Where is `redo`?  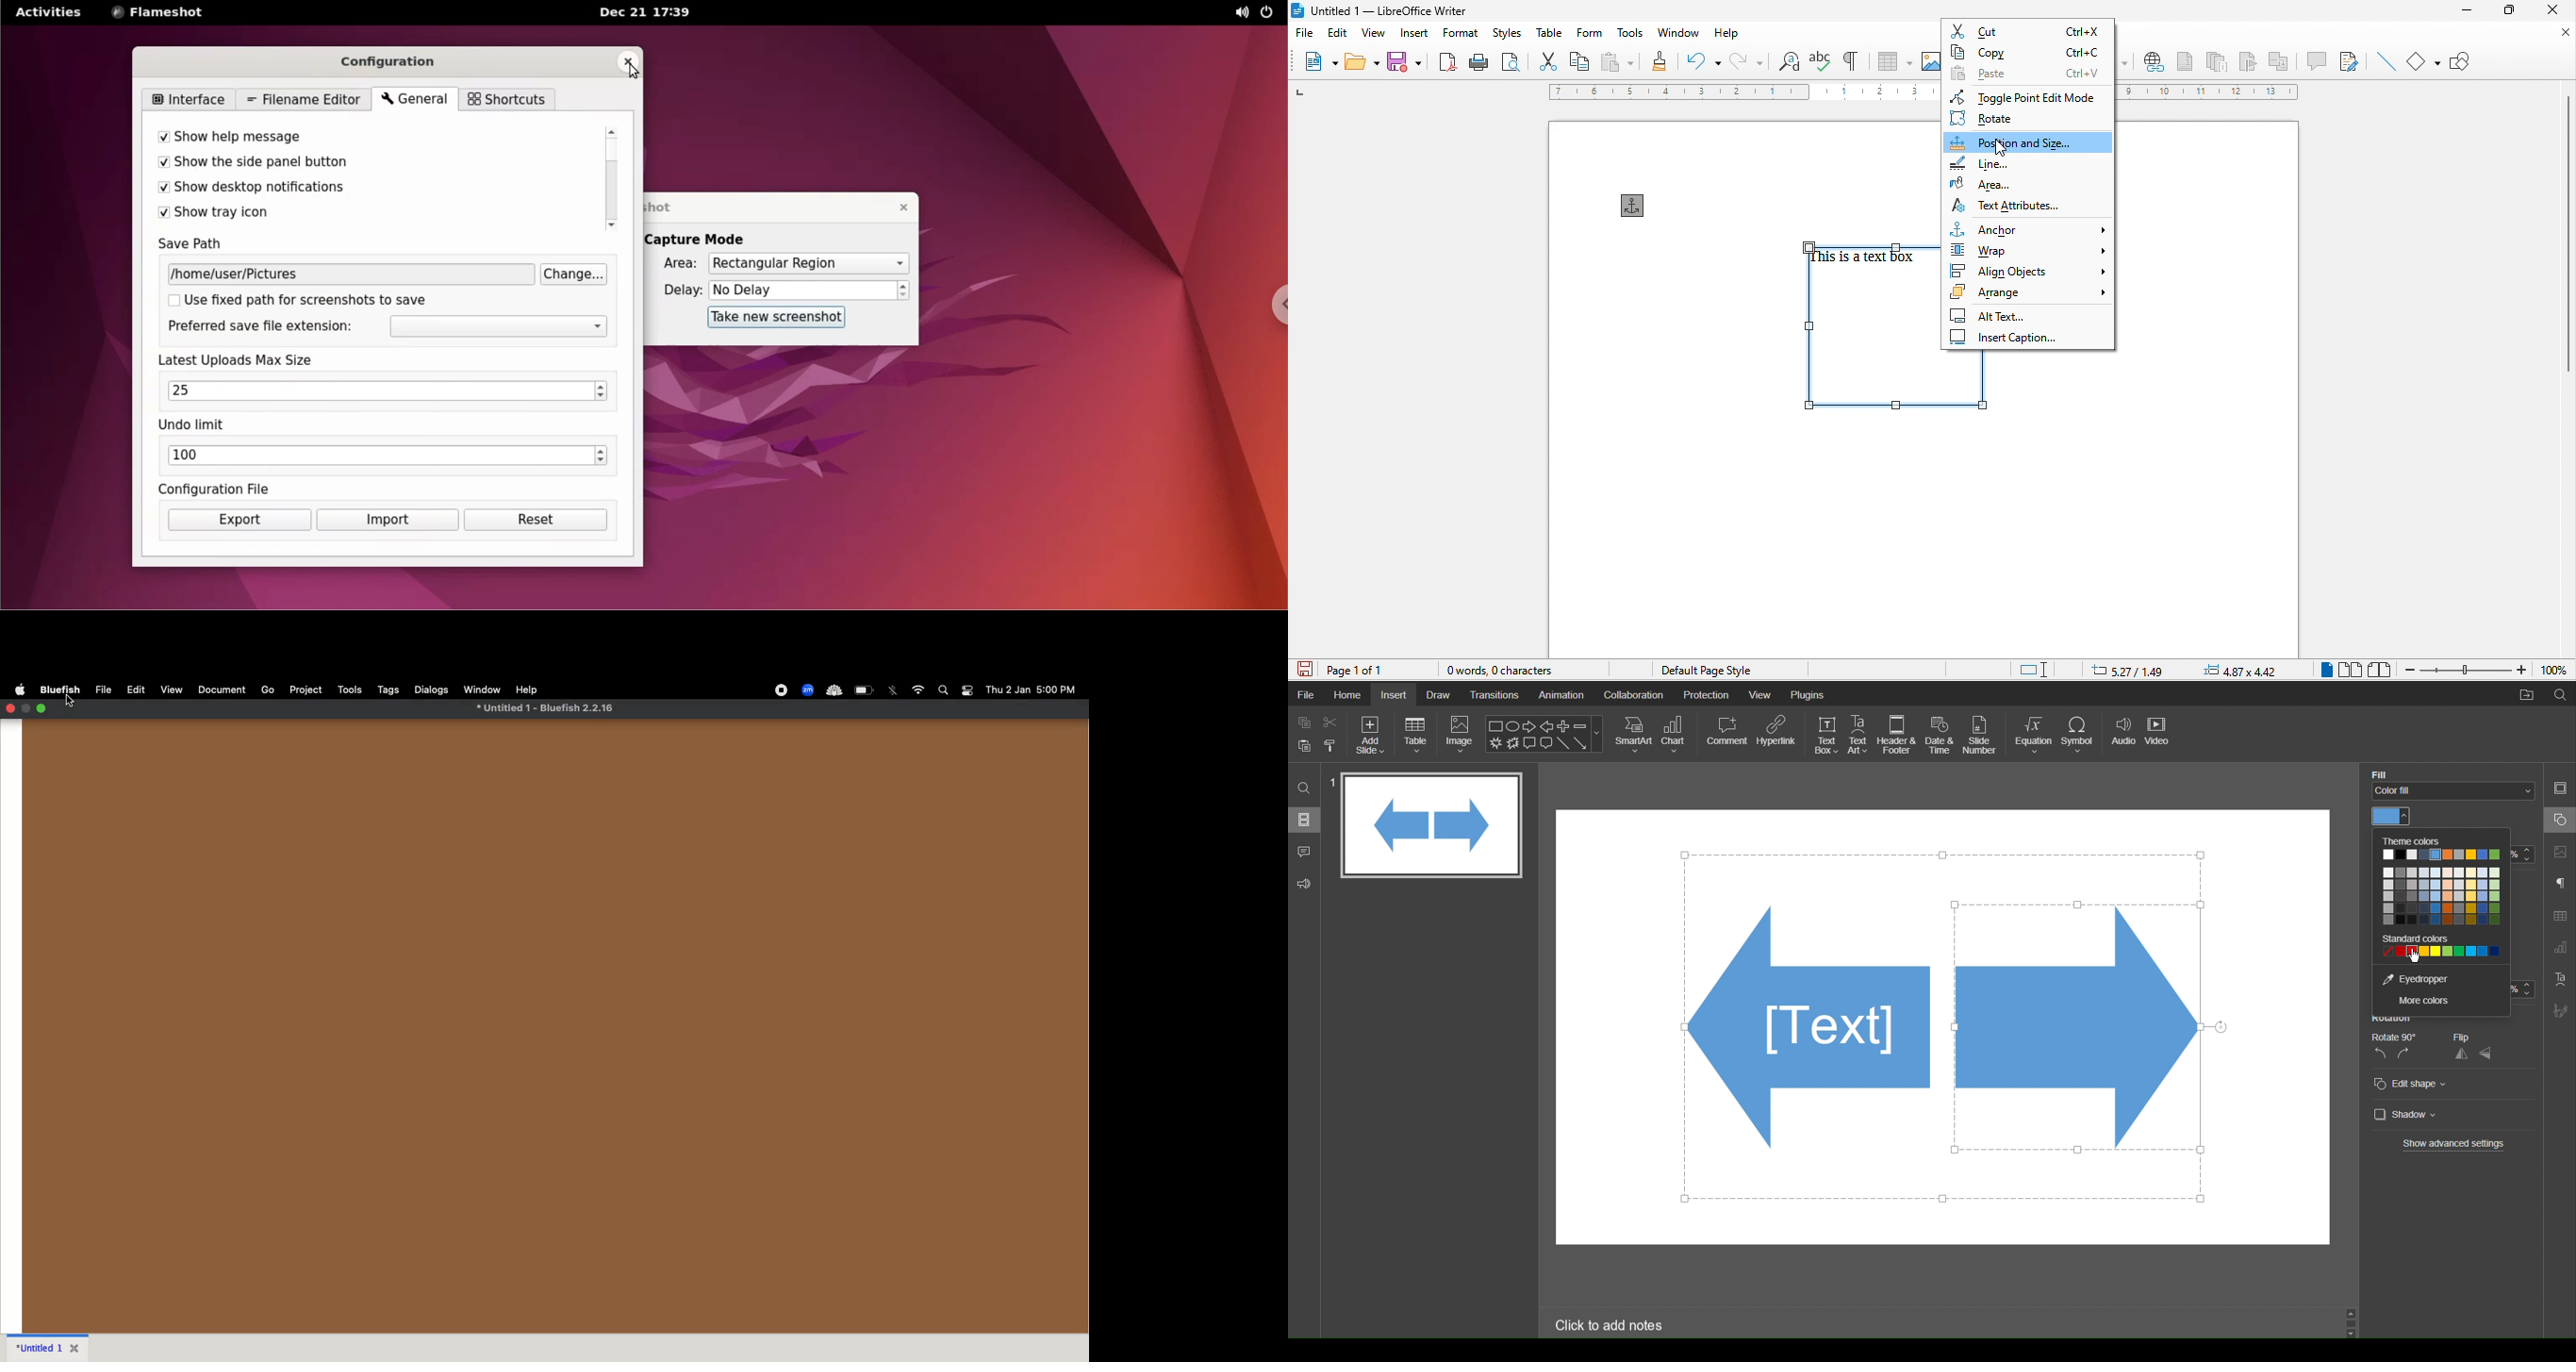
redo is located at coordinates (1750, 63).